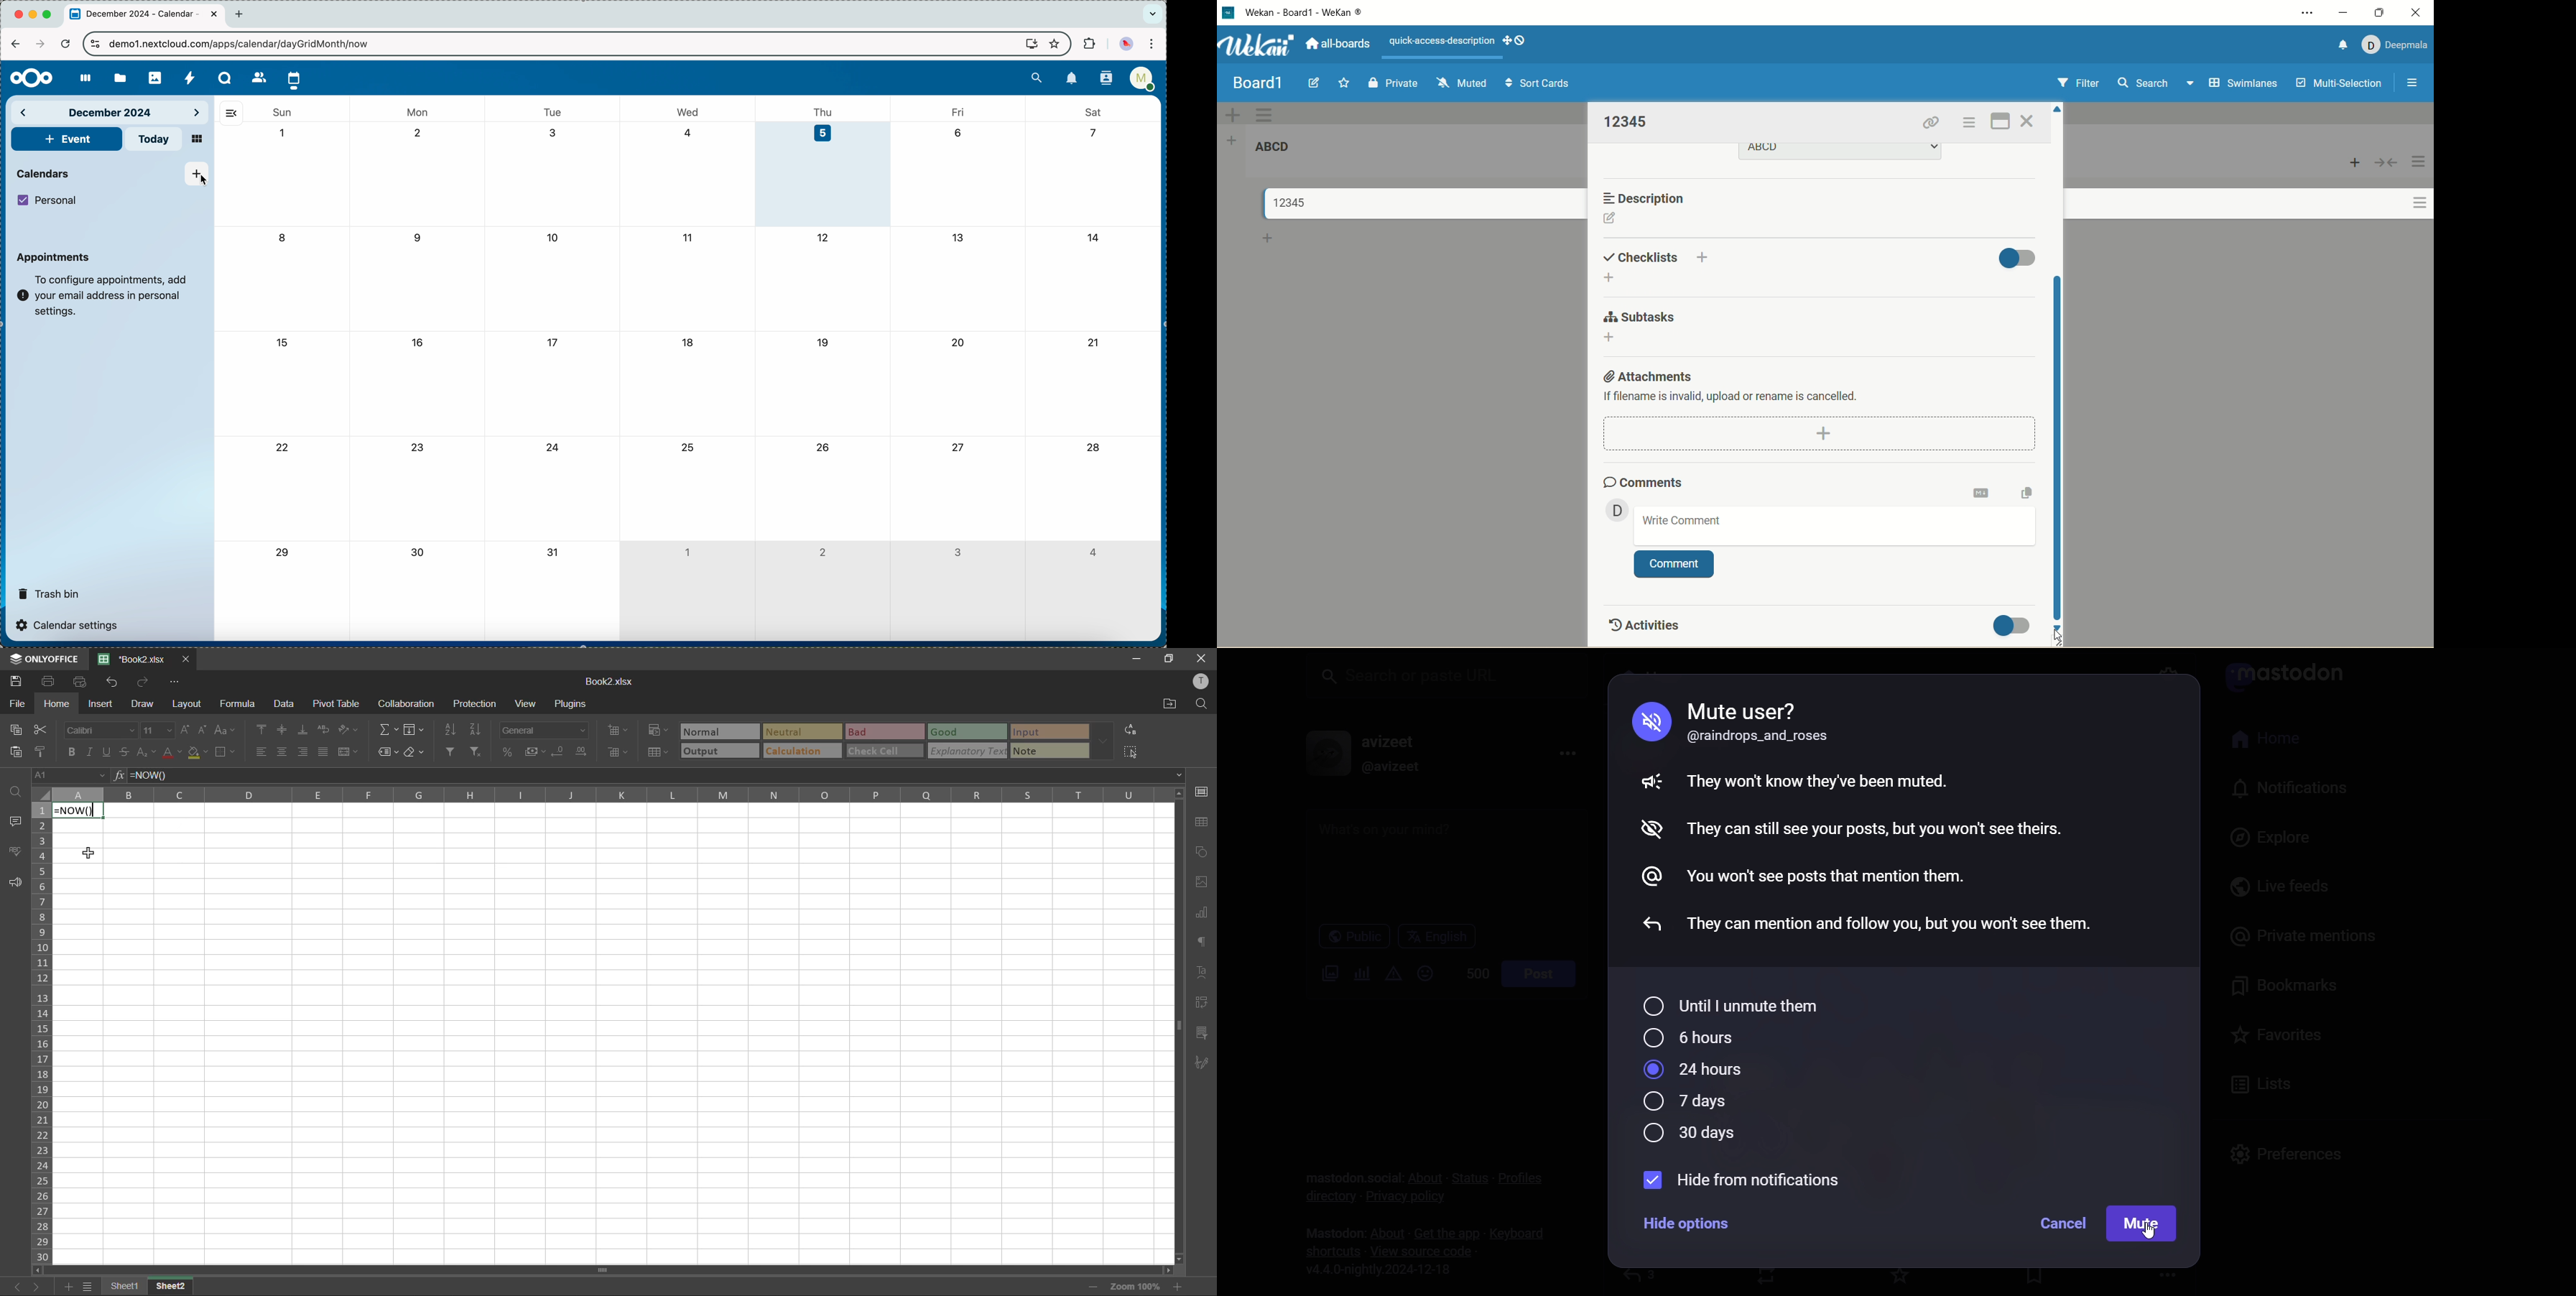 The image size is (2576, 1316). What do you see at coordinates (661, 753) in the screenshot?
I see `format as table` at bounding box center [661, 753].